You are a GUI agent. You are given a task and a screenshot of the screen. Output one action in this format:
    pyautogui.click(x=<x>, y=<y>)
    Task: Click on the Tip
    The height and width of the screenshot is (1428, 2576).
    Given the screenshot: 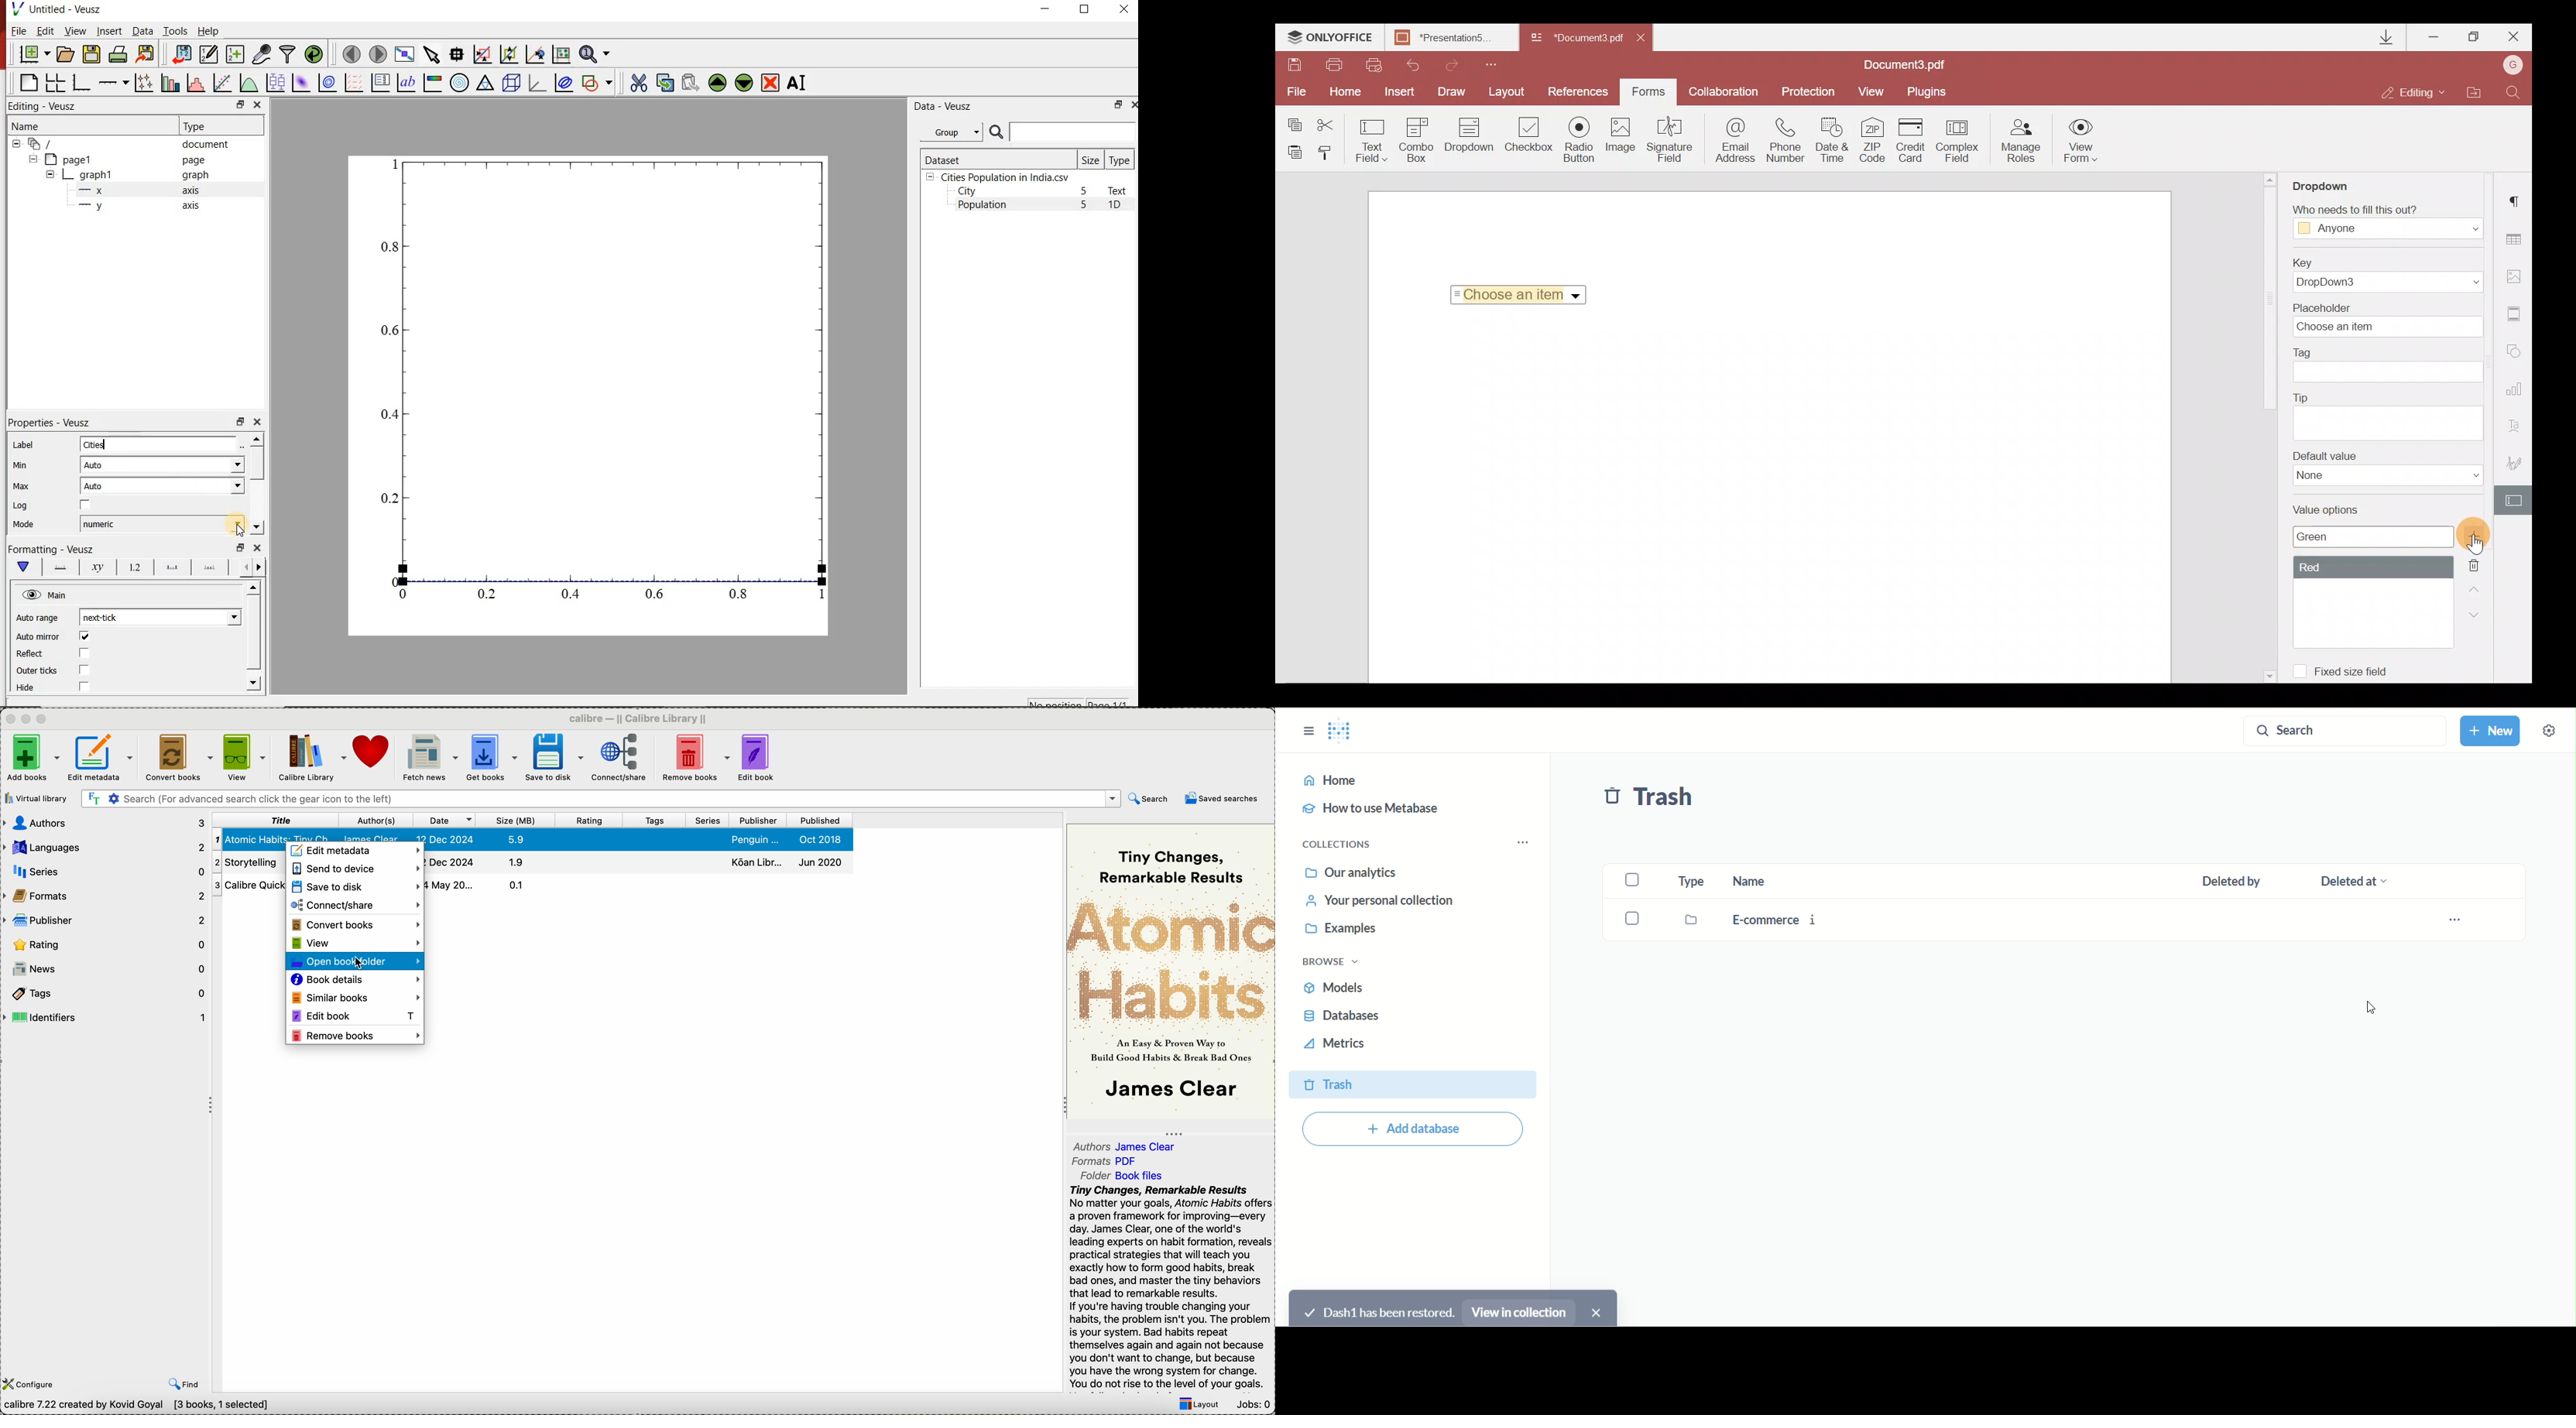 What is the action you would take?
    pyautogui.click(x=2389, y=415)
    